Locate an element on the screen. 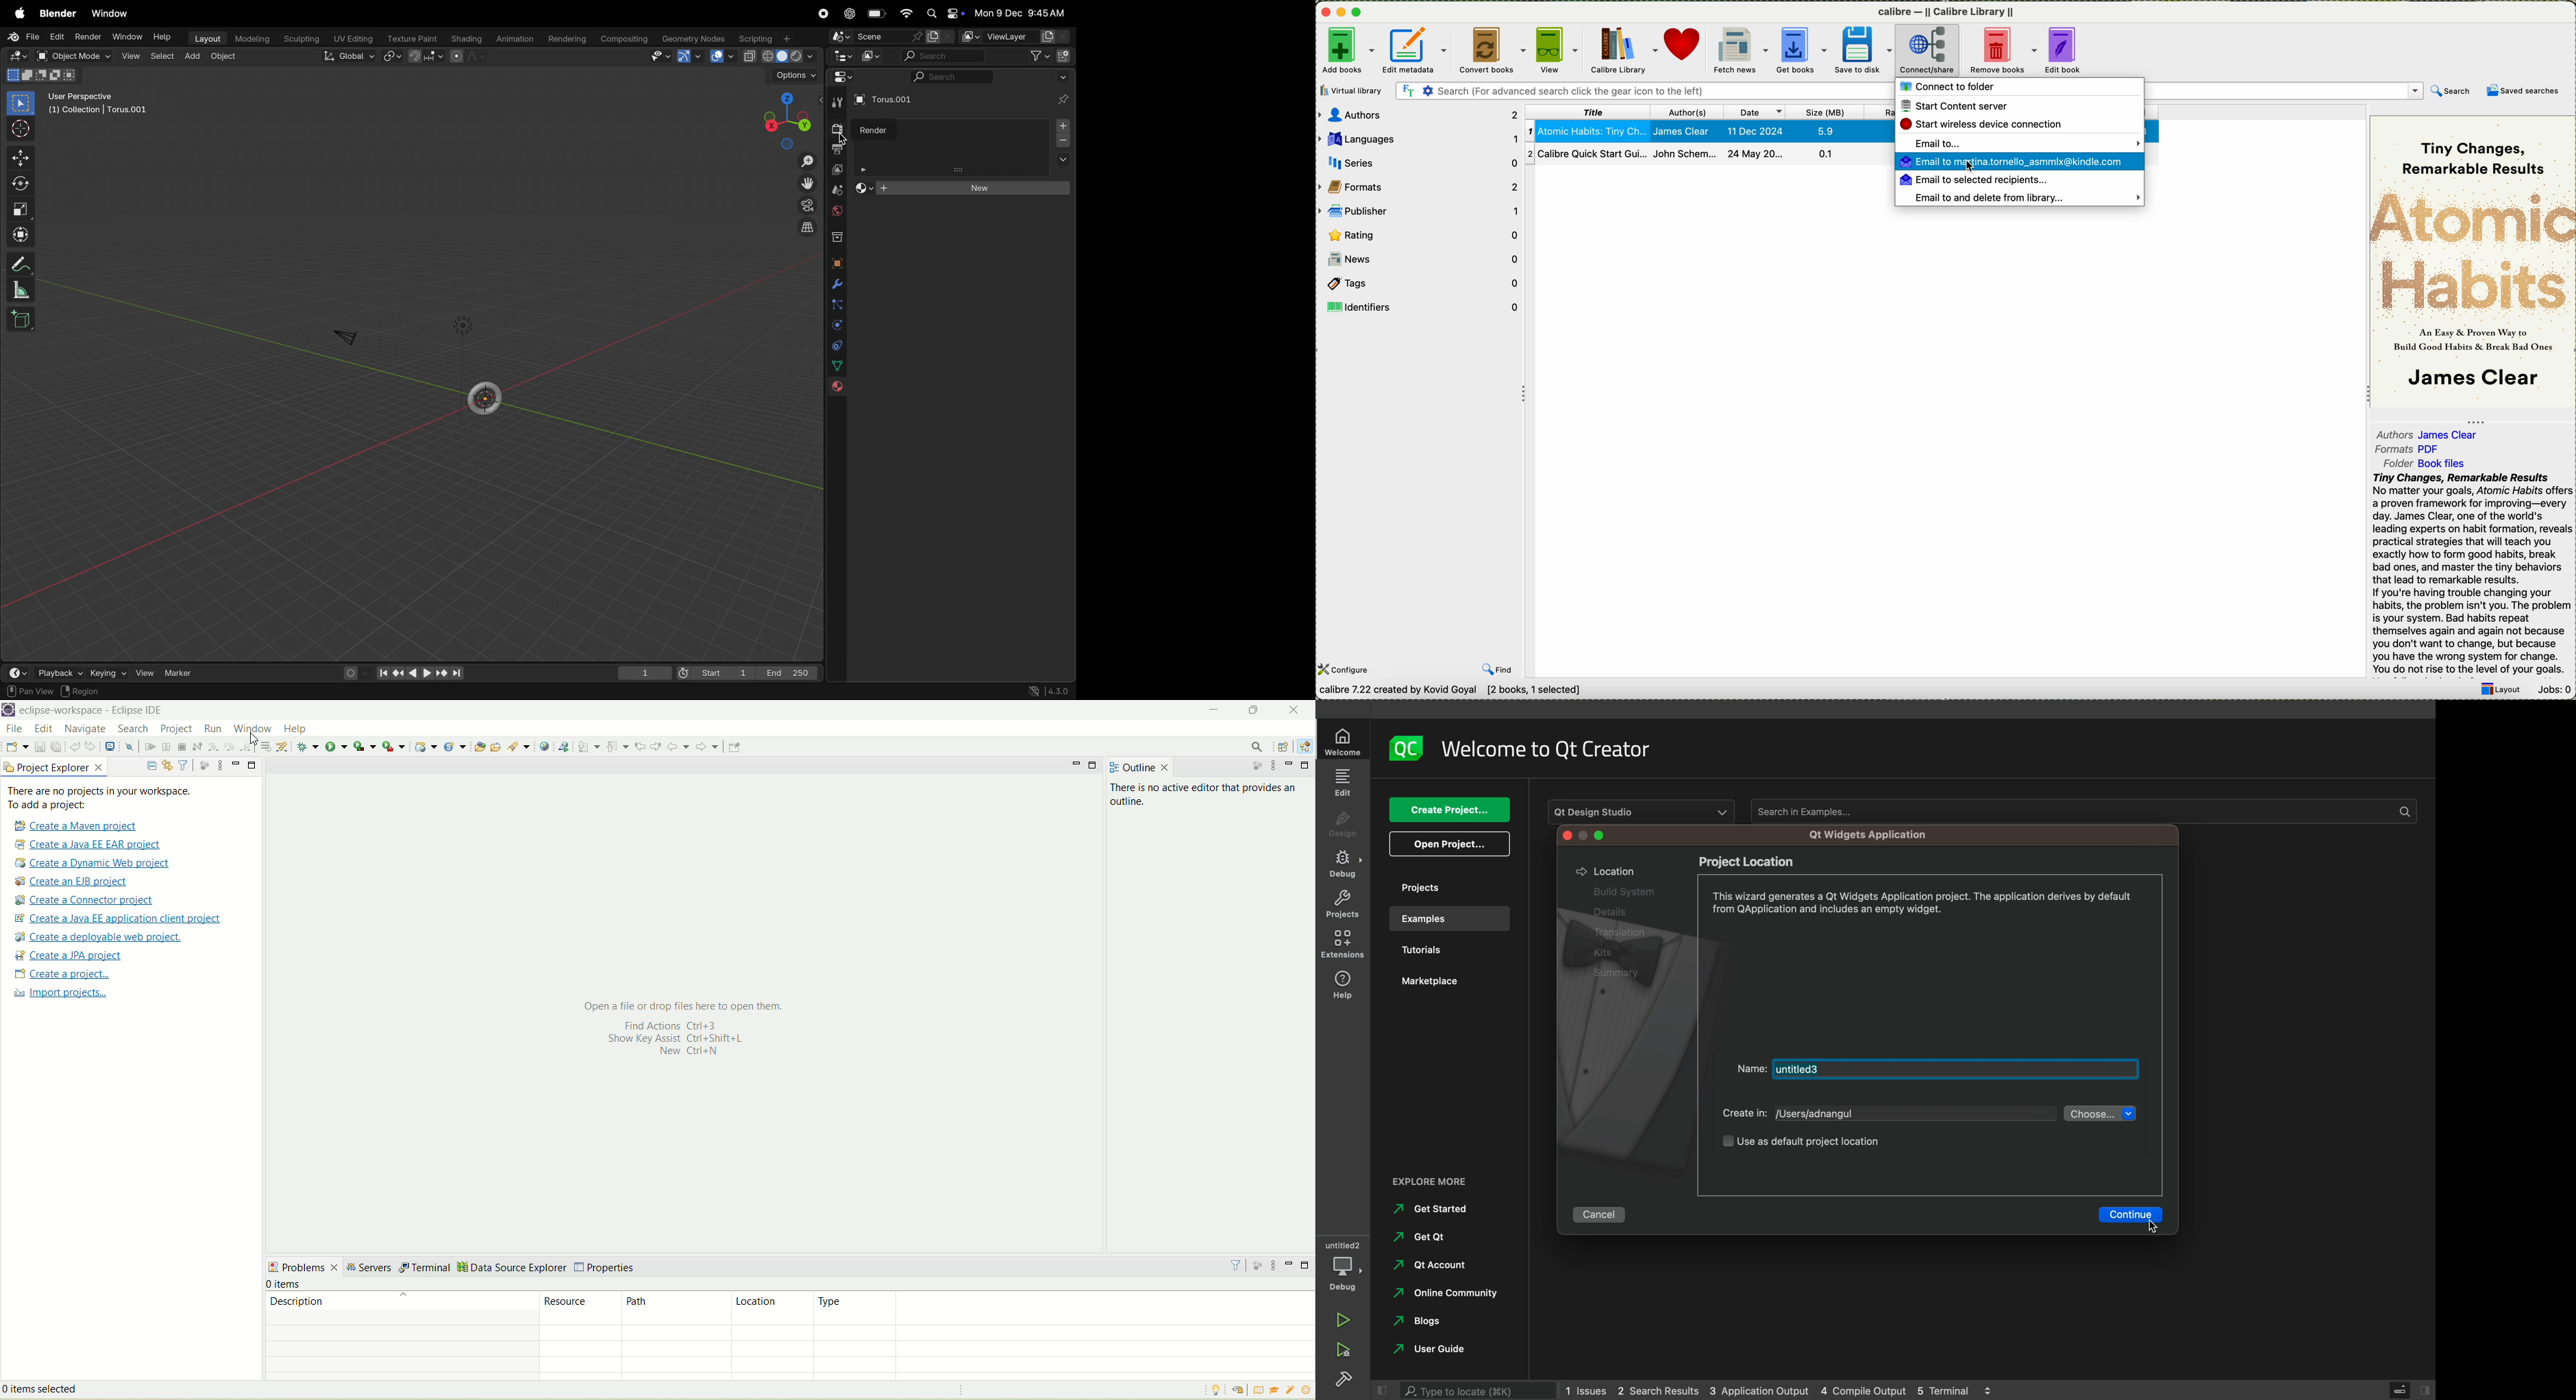 This screenshot has height=1400, width=2576. format is located at coordinates (2410, 450).